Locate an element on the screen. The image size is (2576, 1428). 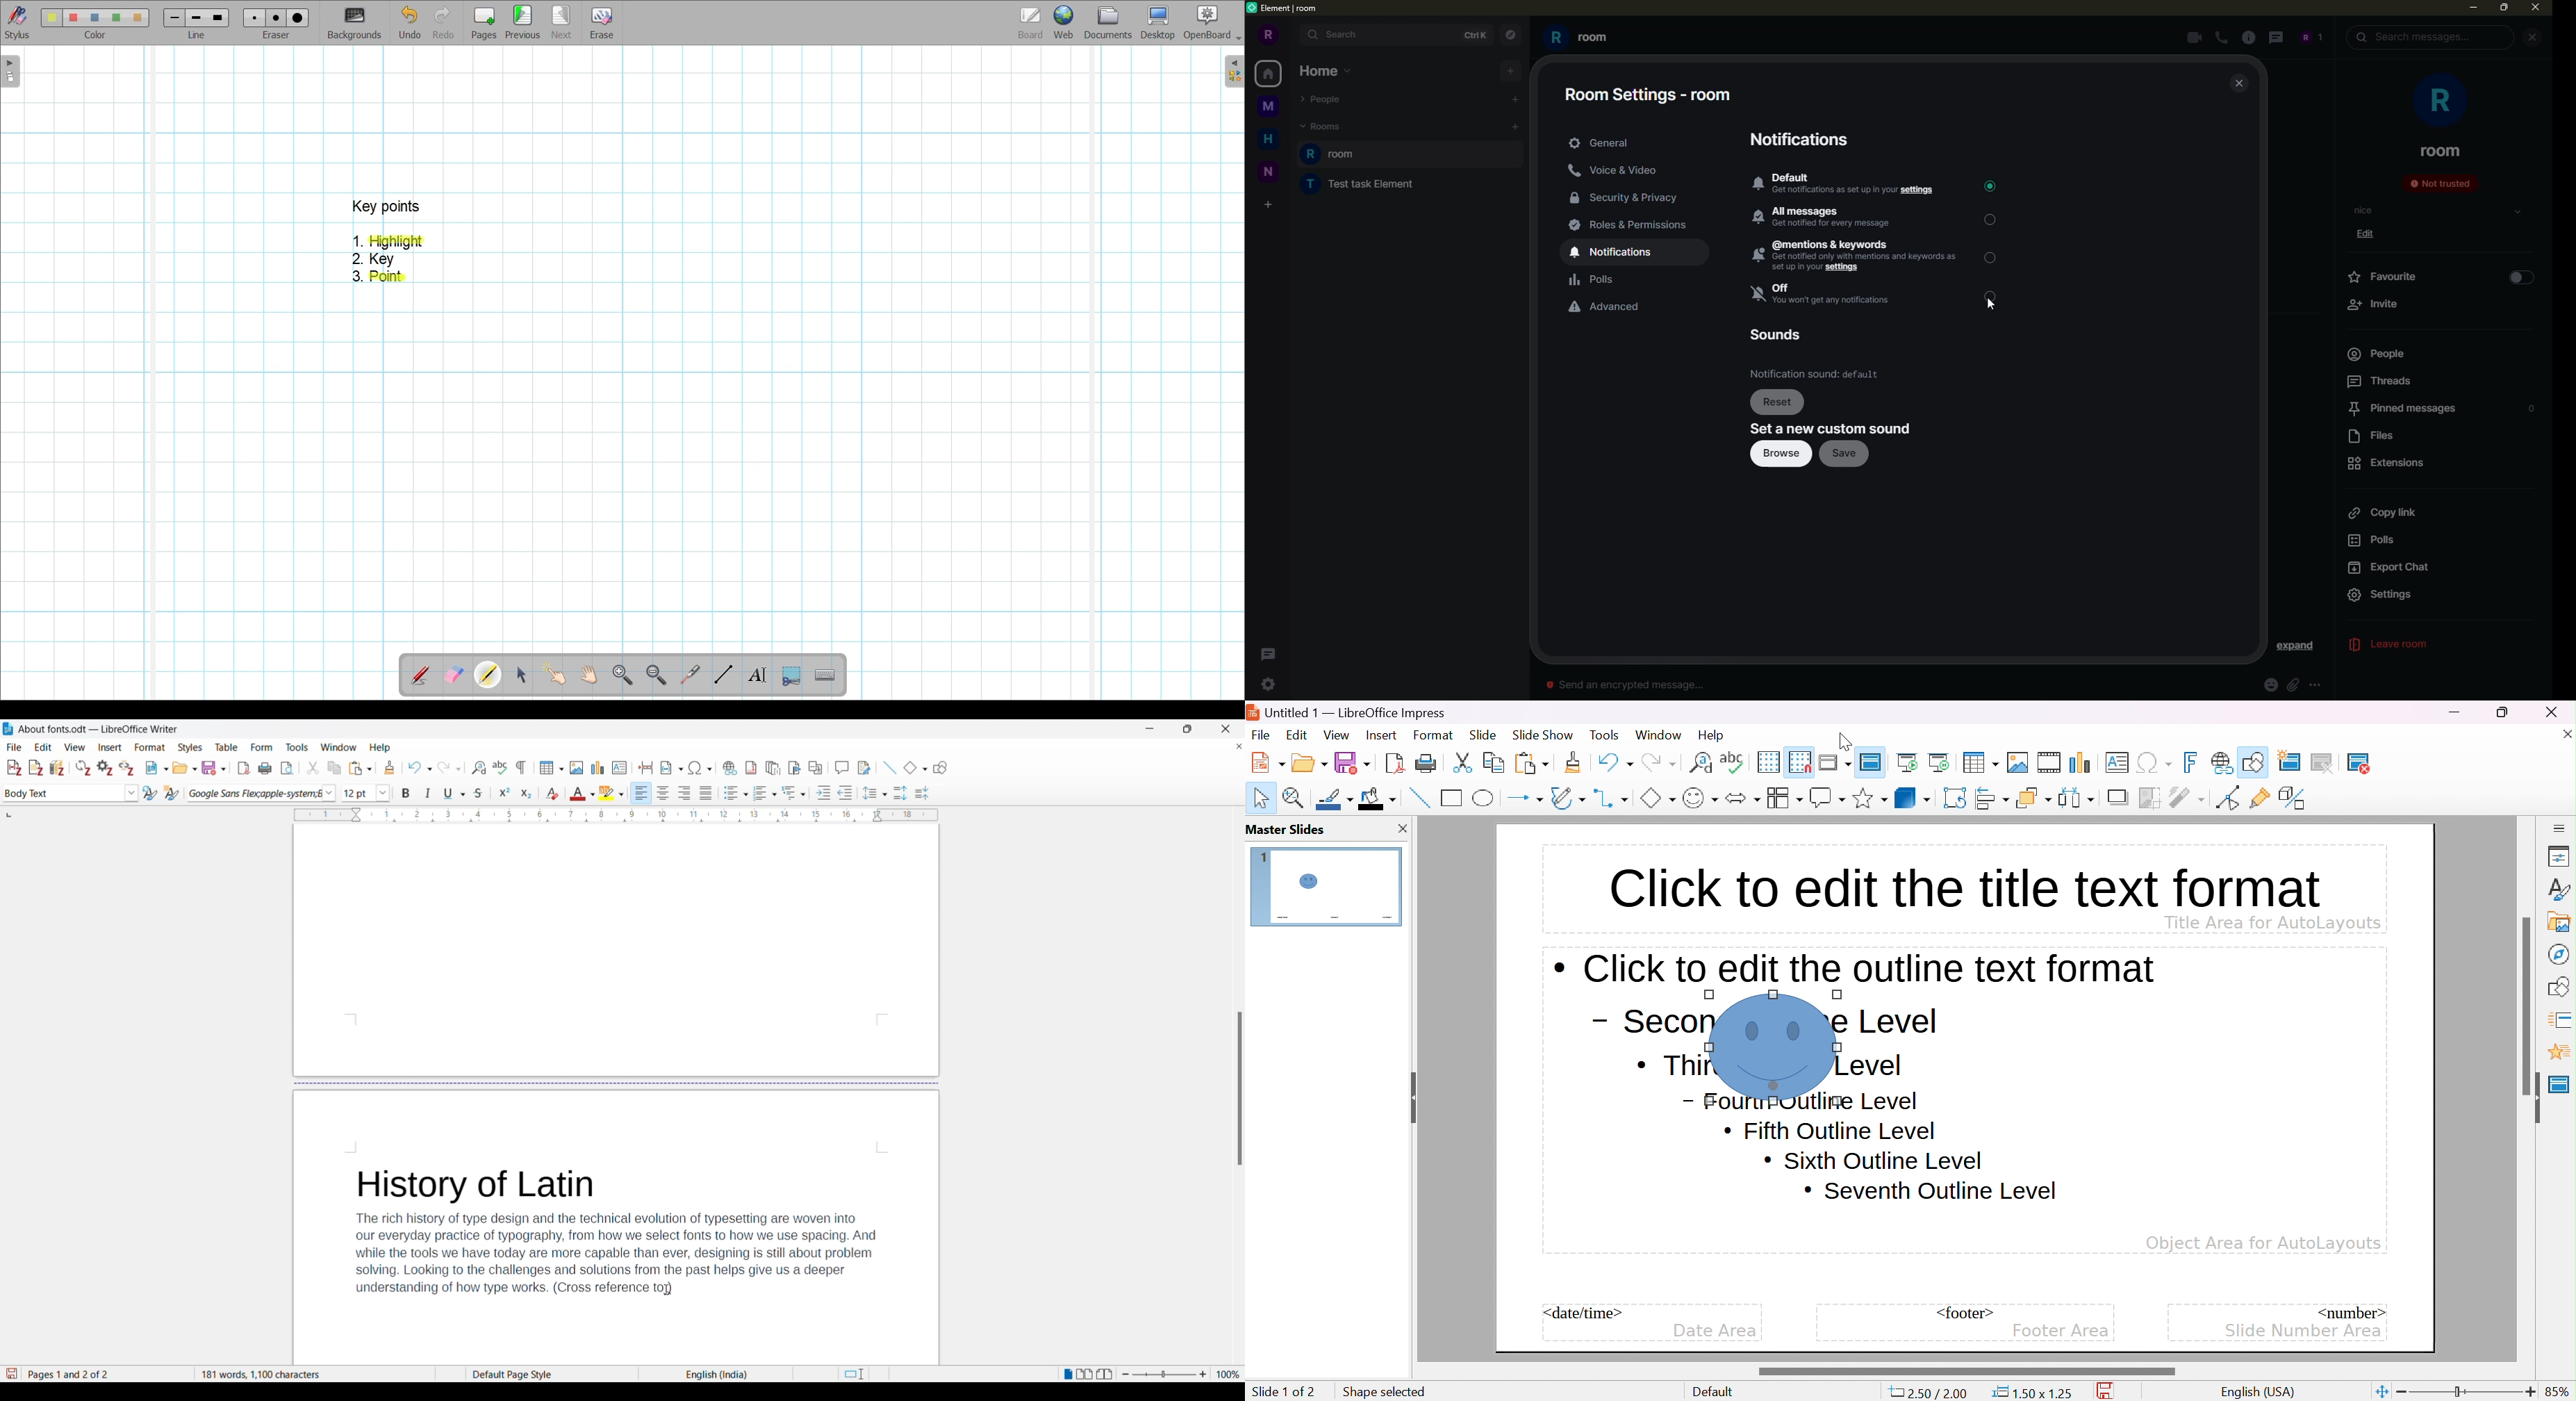
set new custom sound is located at coordinates (1833, 429).